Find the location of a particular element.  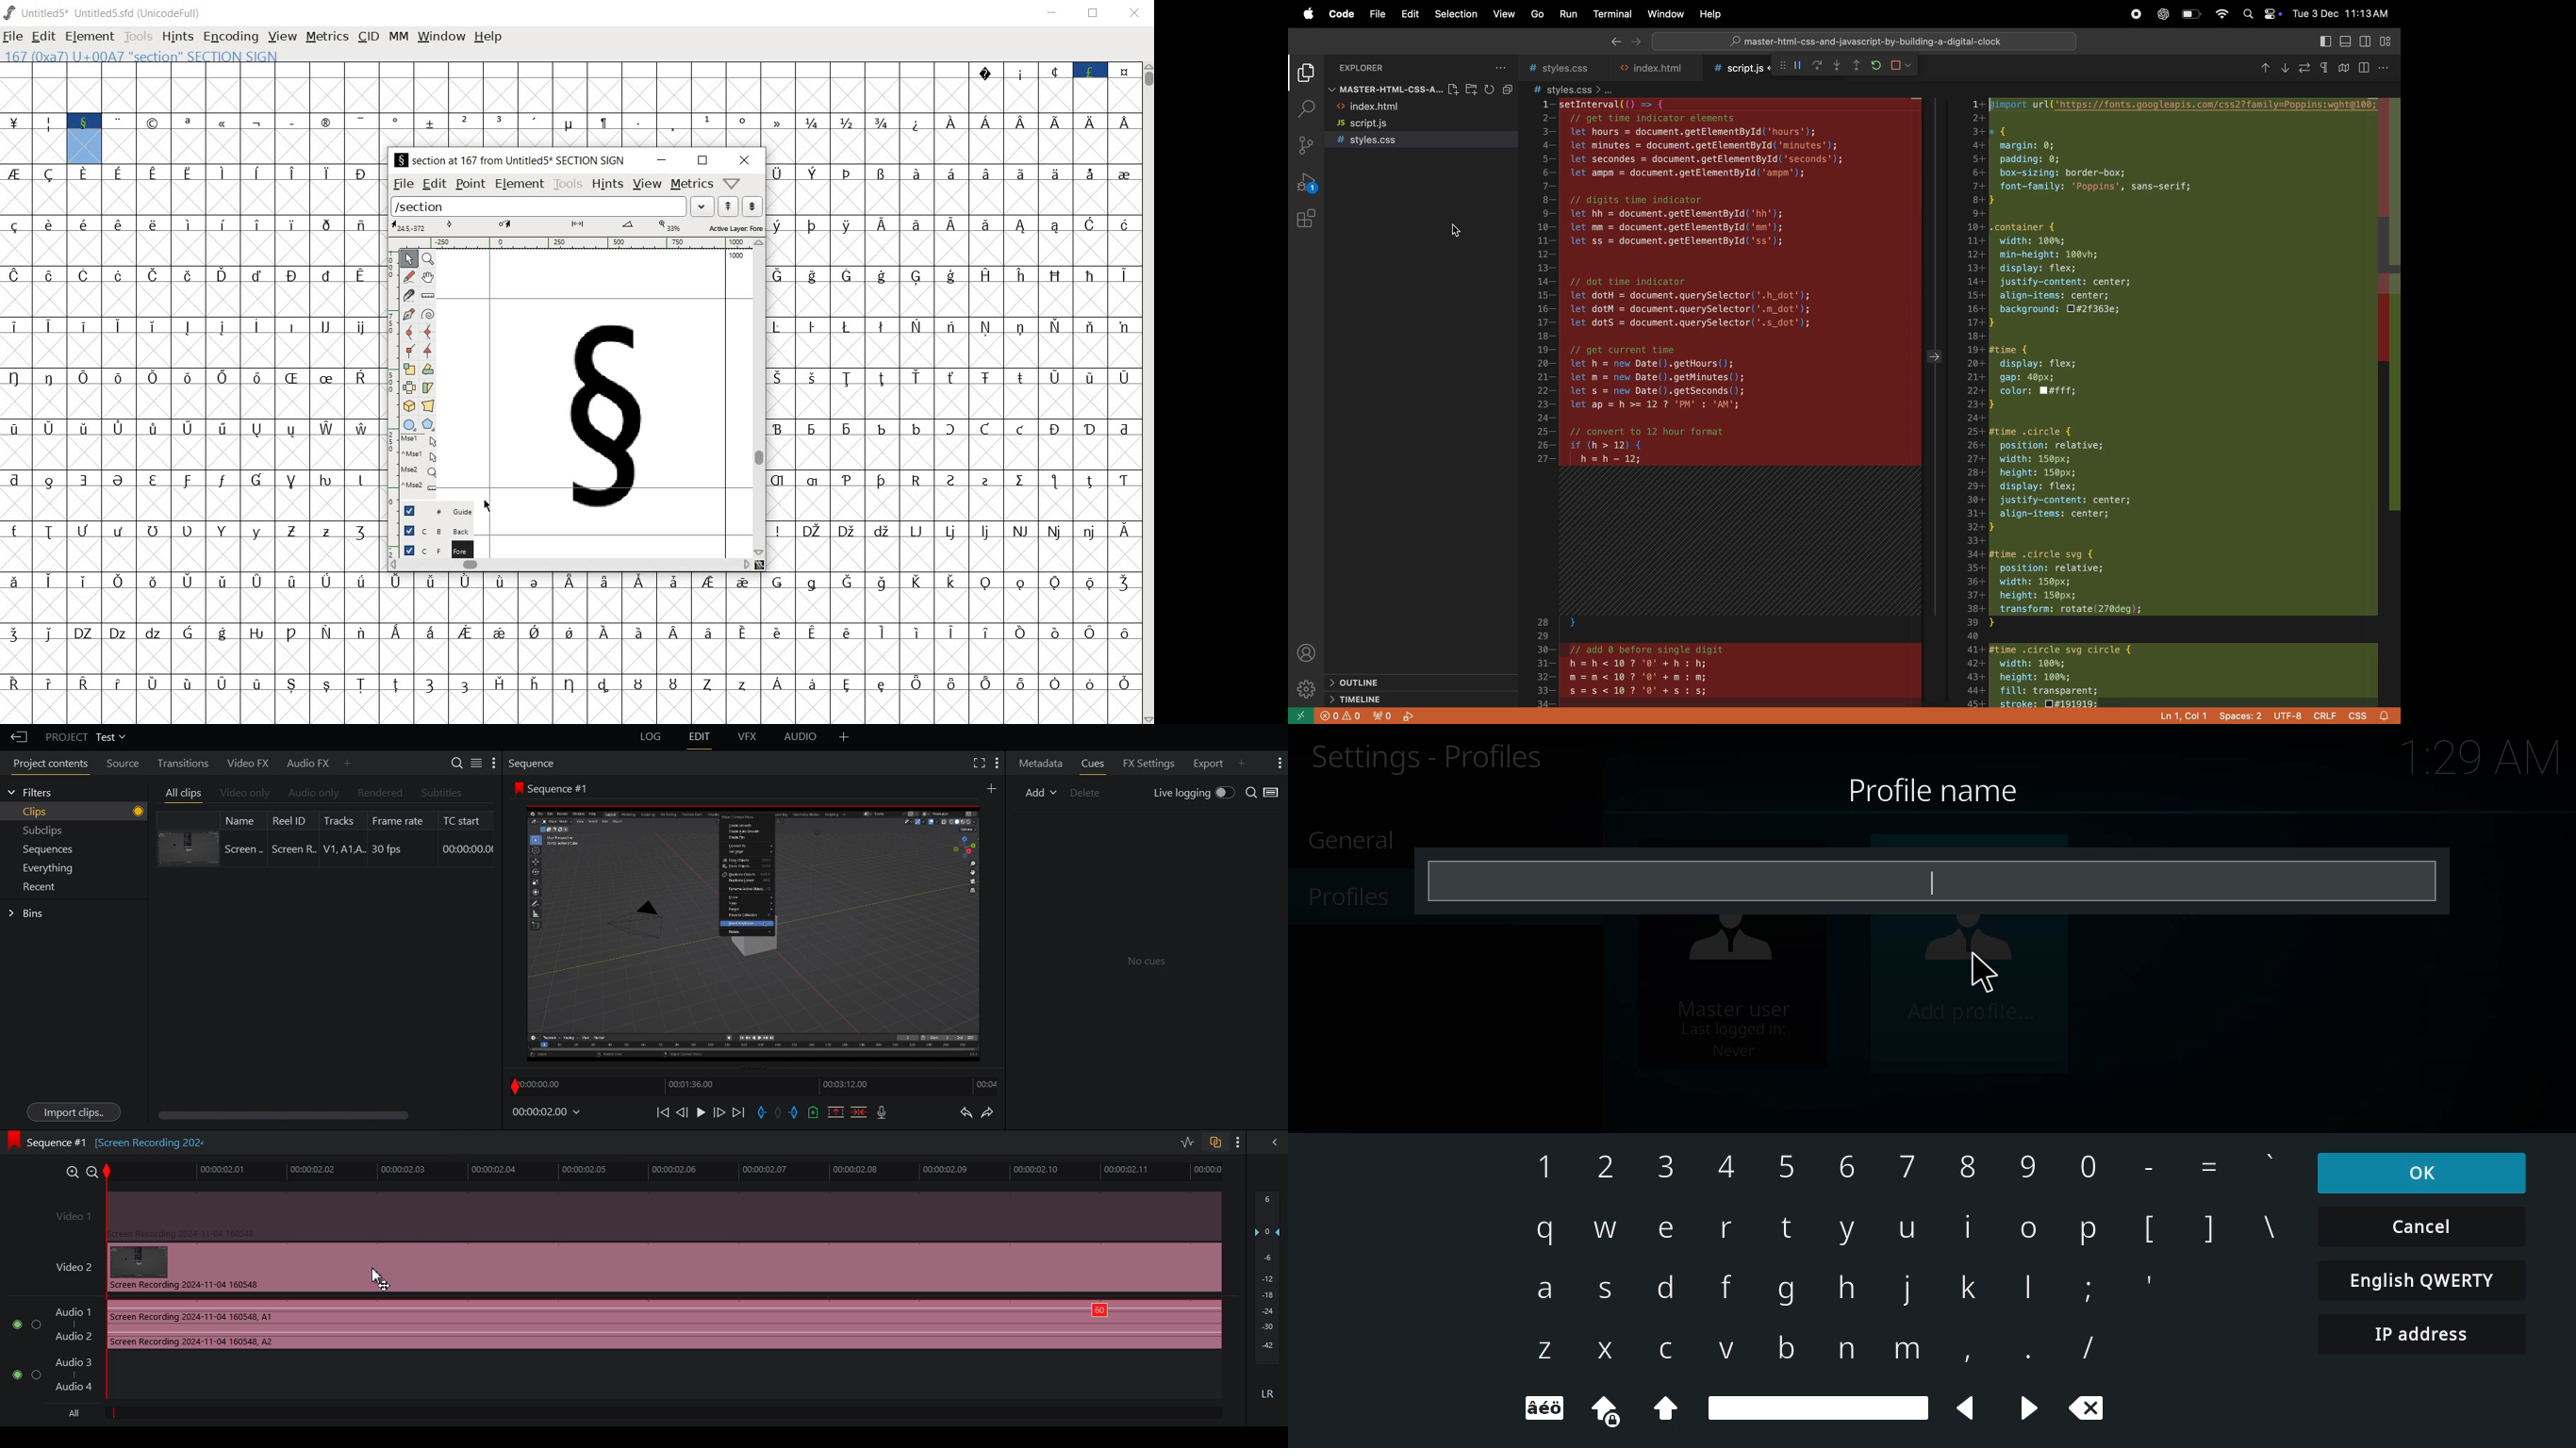

, is located at coordinates (1970, 1358).